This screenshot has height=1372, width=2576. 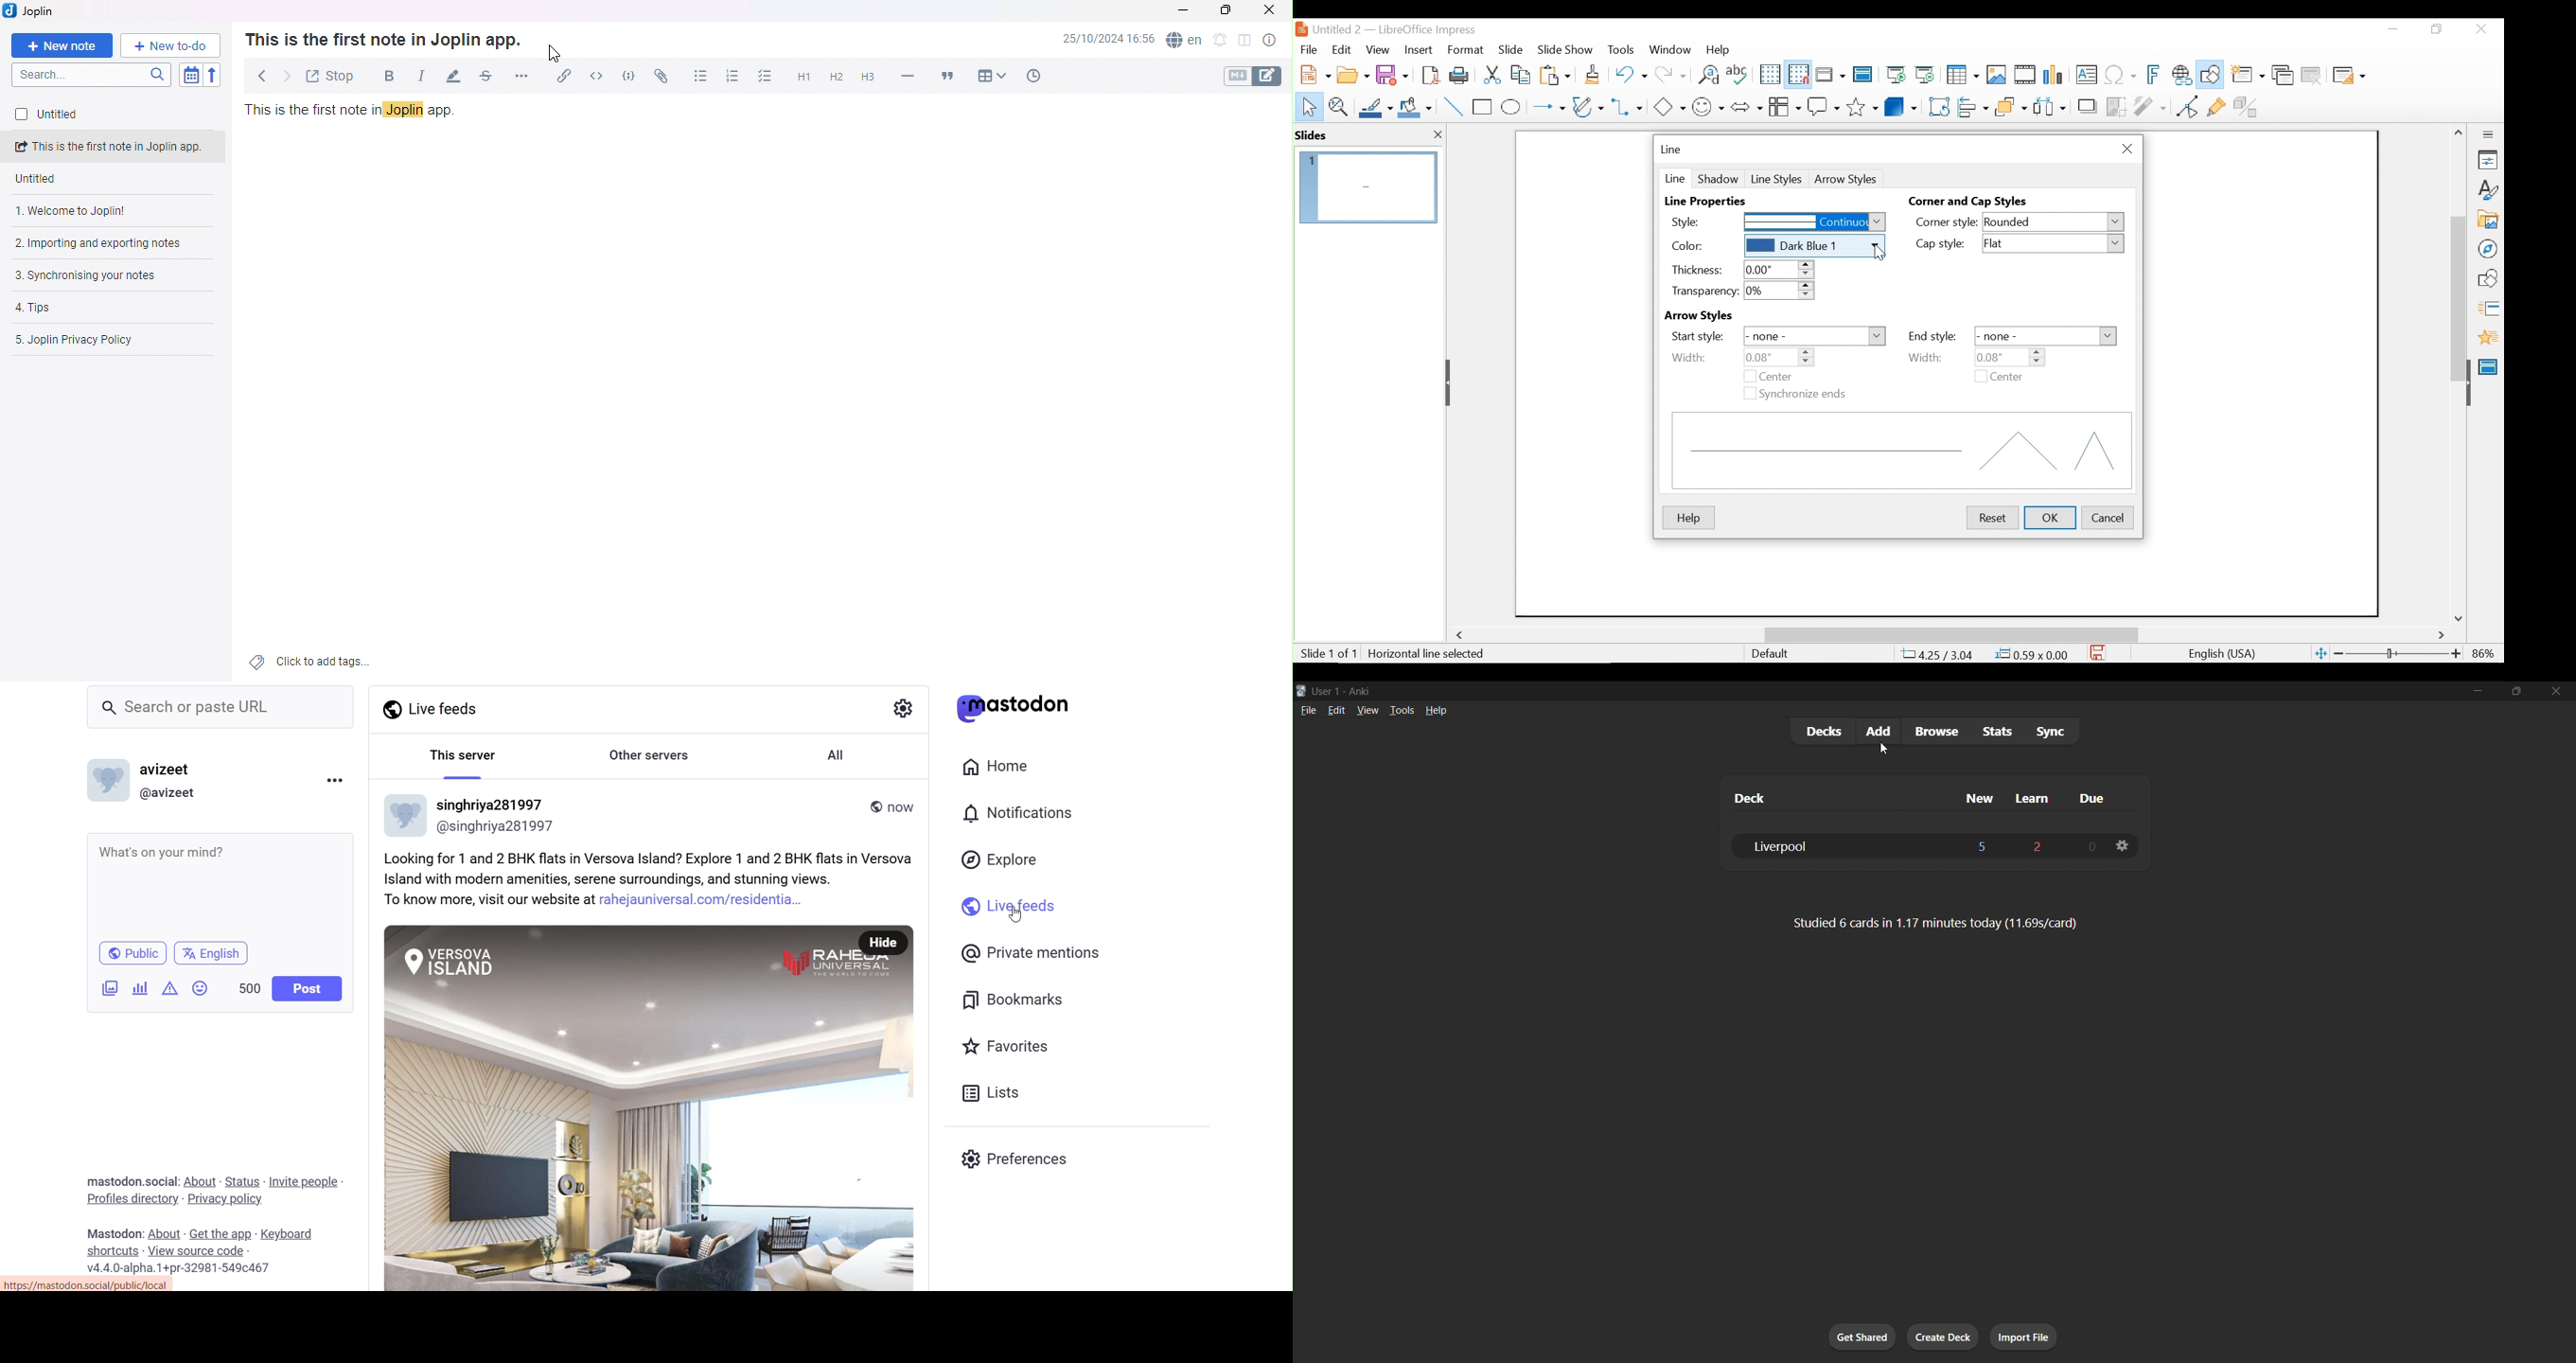 What do you see at coordinates (44, 148) in the screenshot?
I see `Untitled` at bounding box center [44, 148].